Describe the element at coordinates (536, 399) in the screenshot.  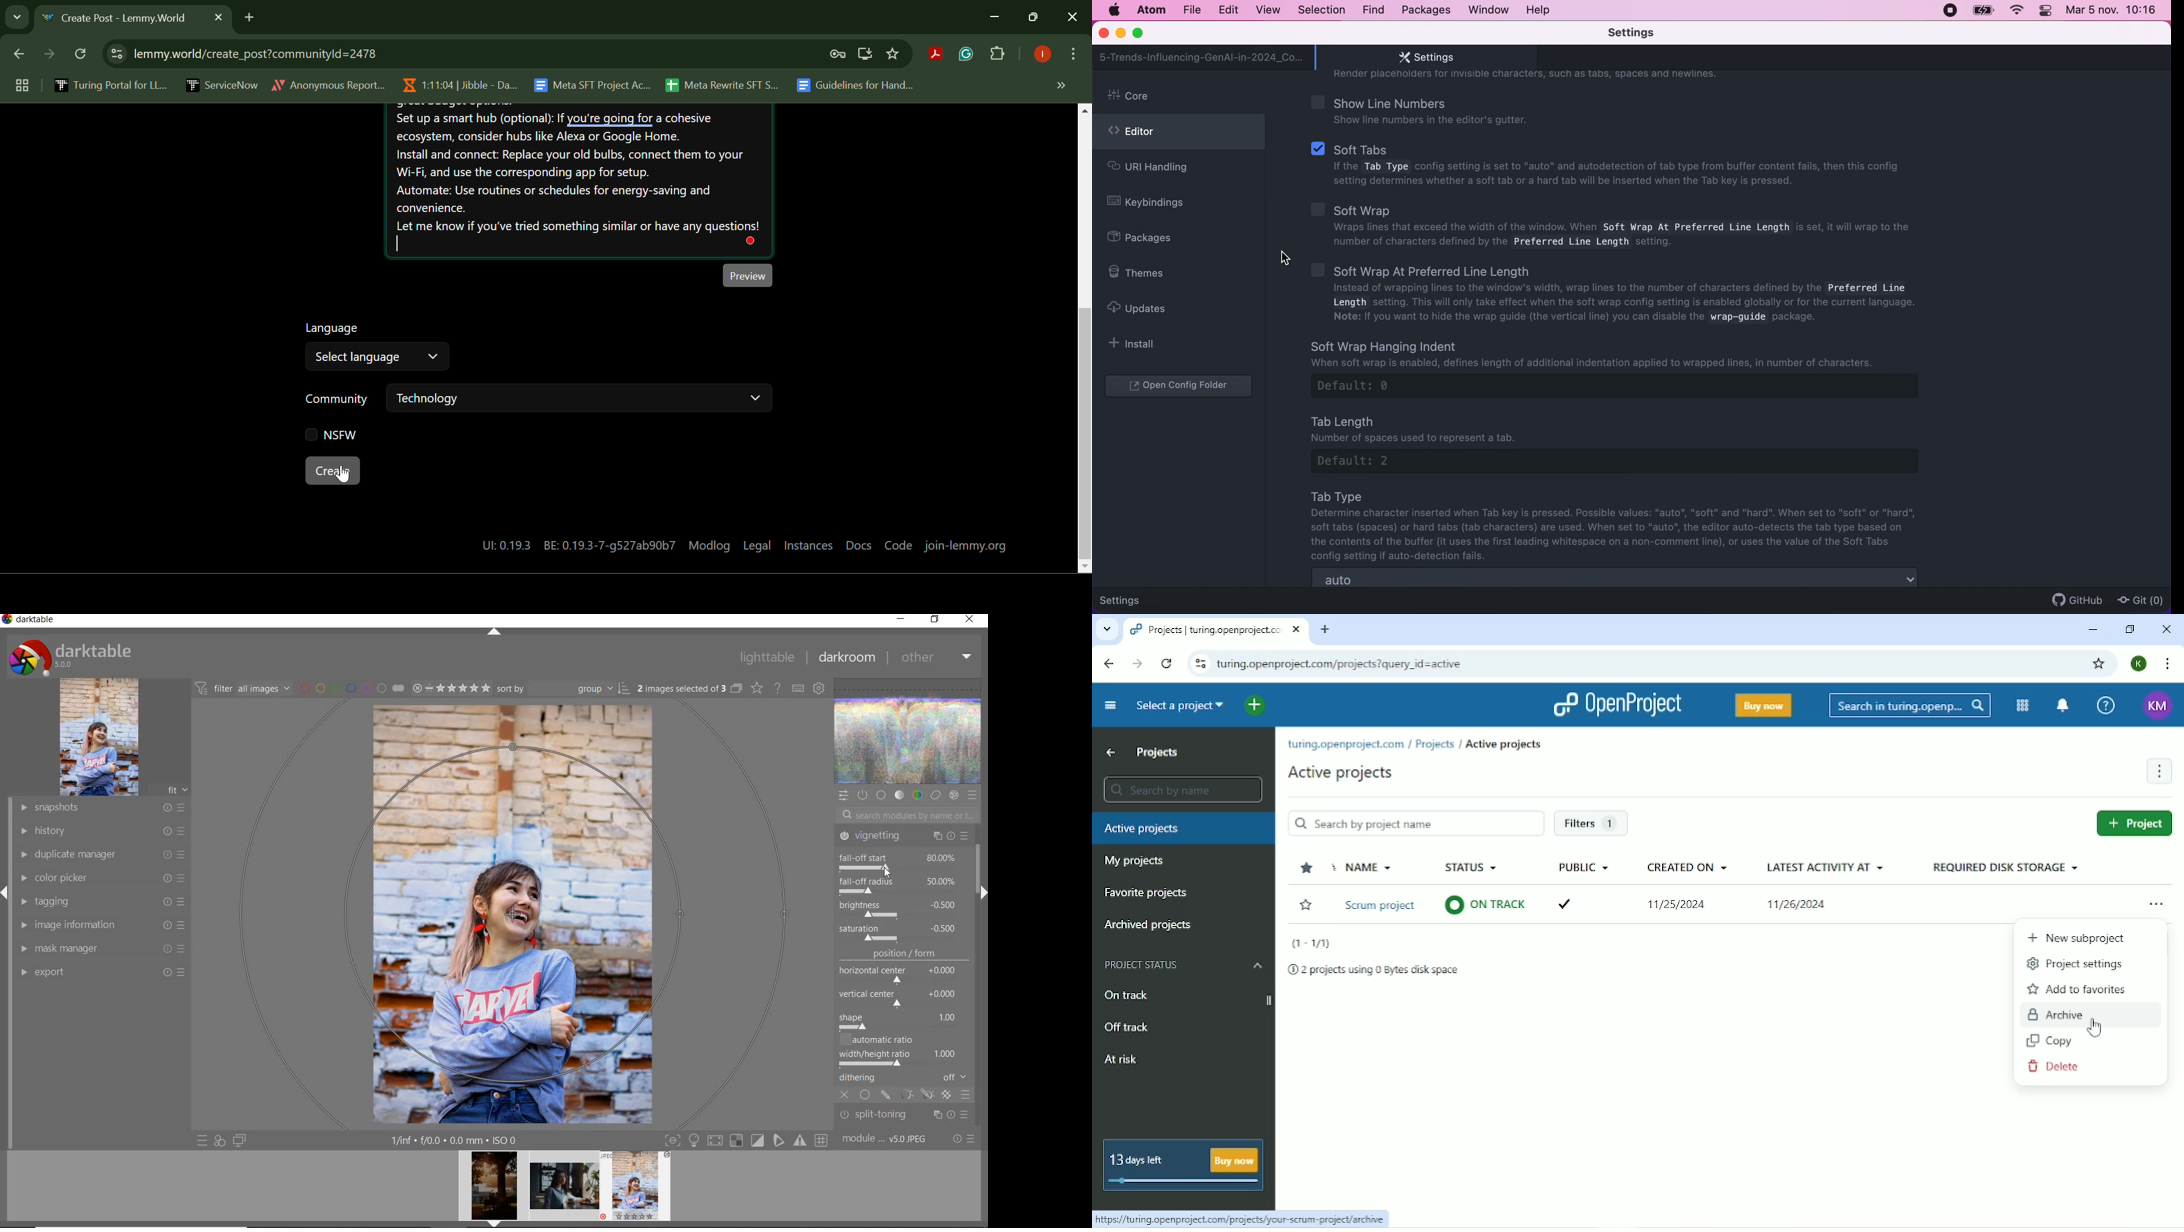
I see `Community Selector Bar` at that location.